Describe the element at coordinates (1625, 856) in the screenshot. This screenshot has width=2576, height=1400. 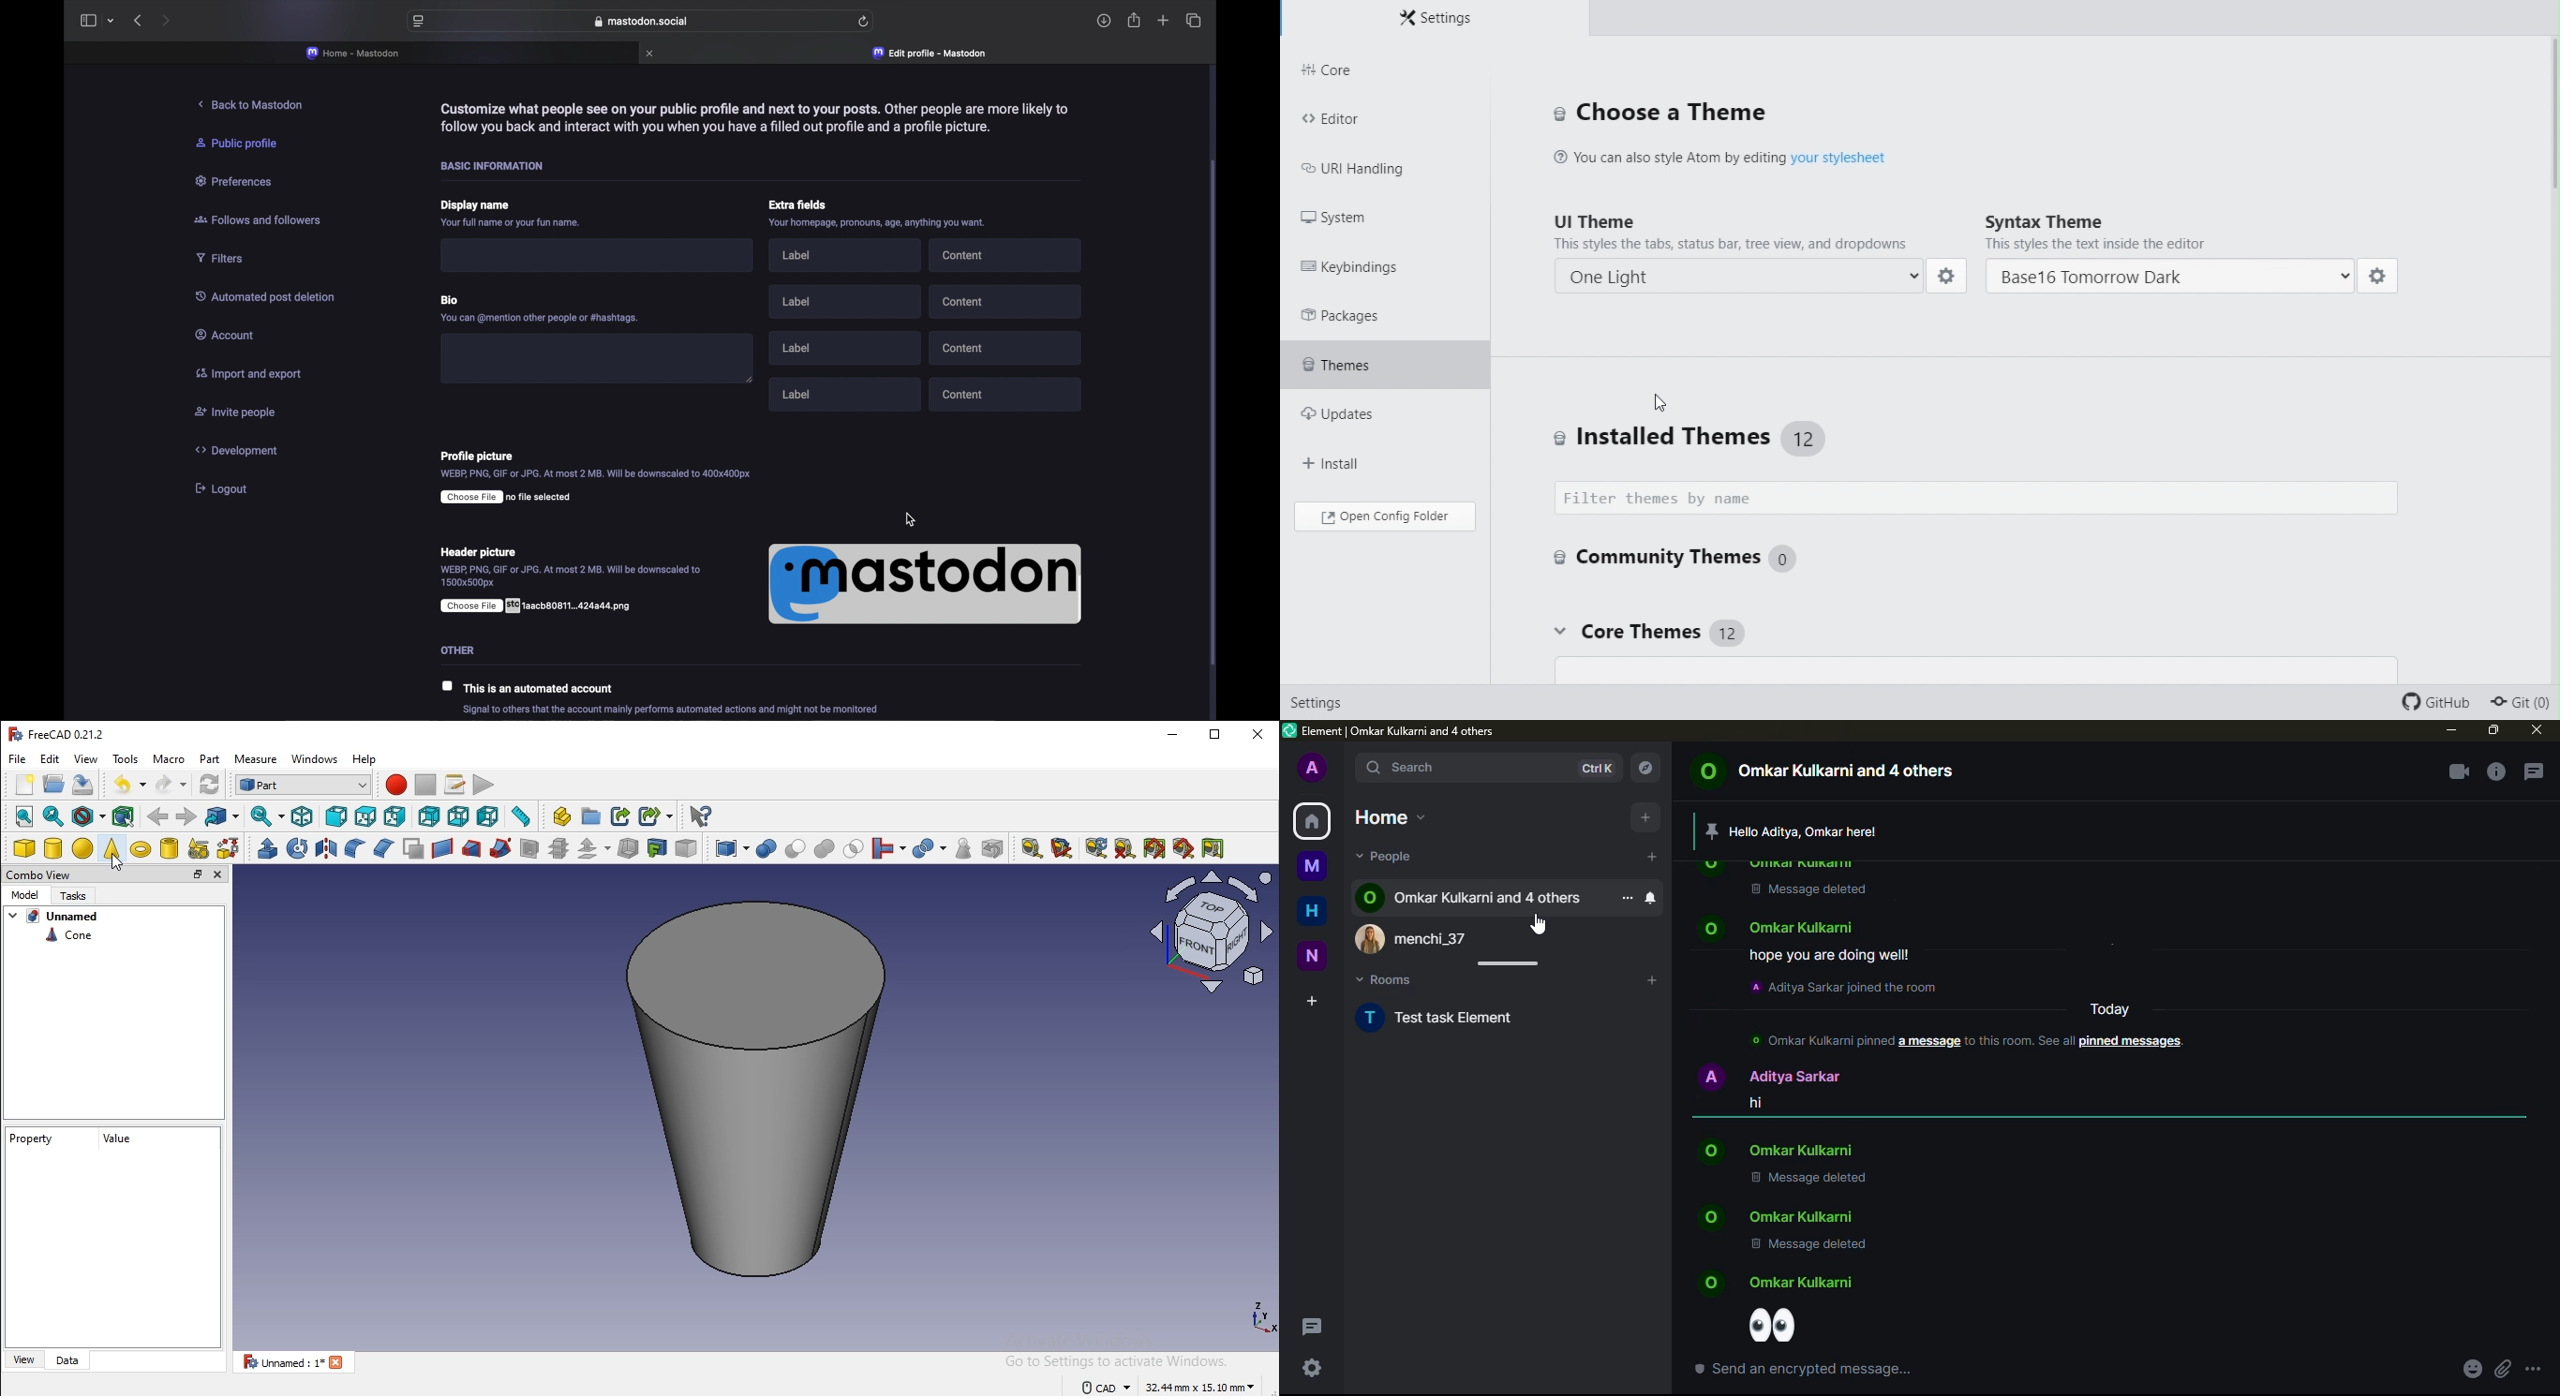
I see `1 unread message` at that location.